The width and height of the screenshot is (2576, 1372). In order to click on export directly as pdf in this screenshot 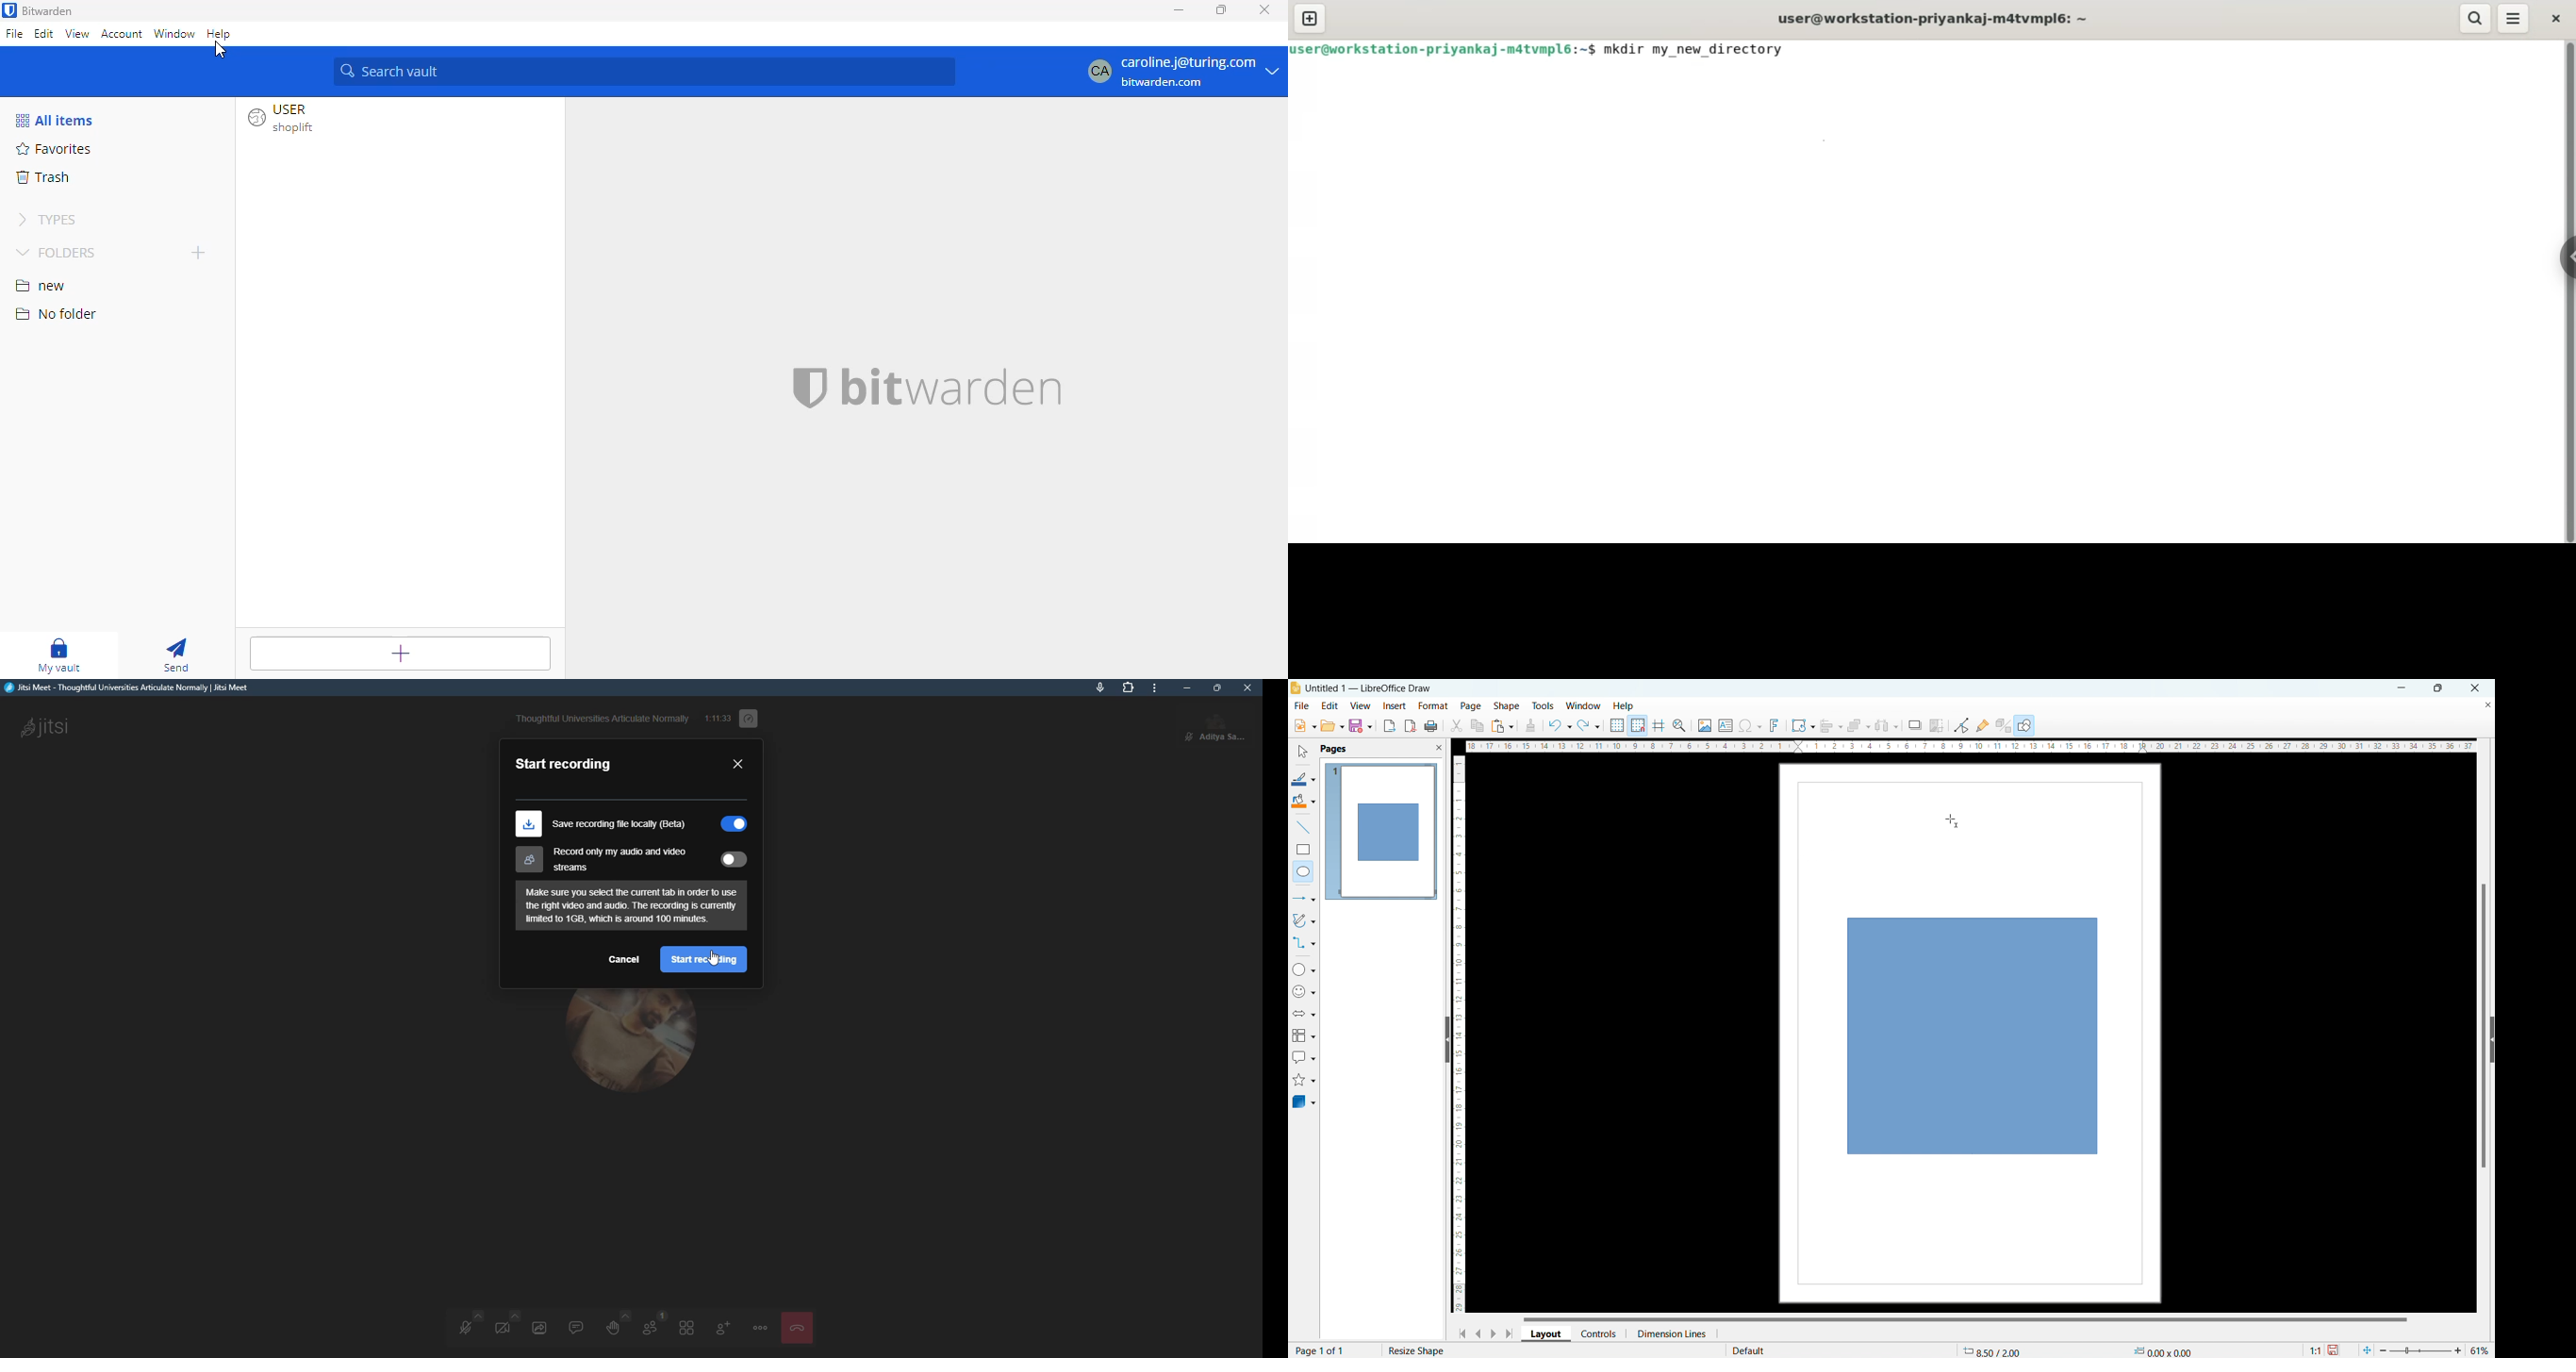, I will do `click(1410, 726)`.